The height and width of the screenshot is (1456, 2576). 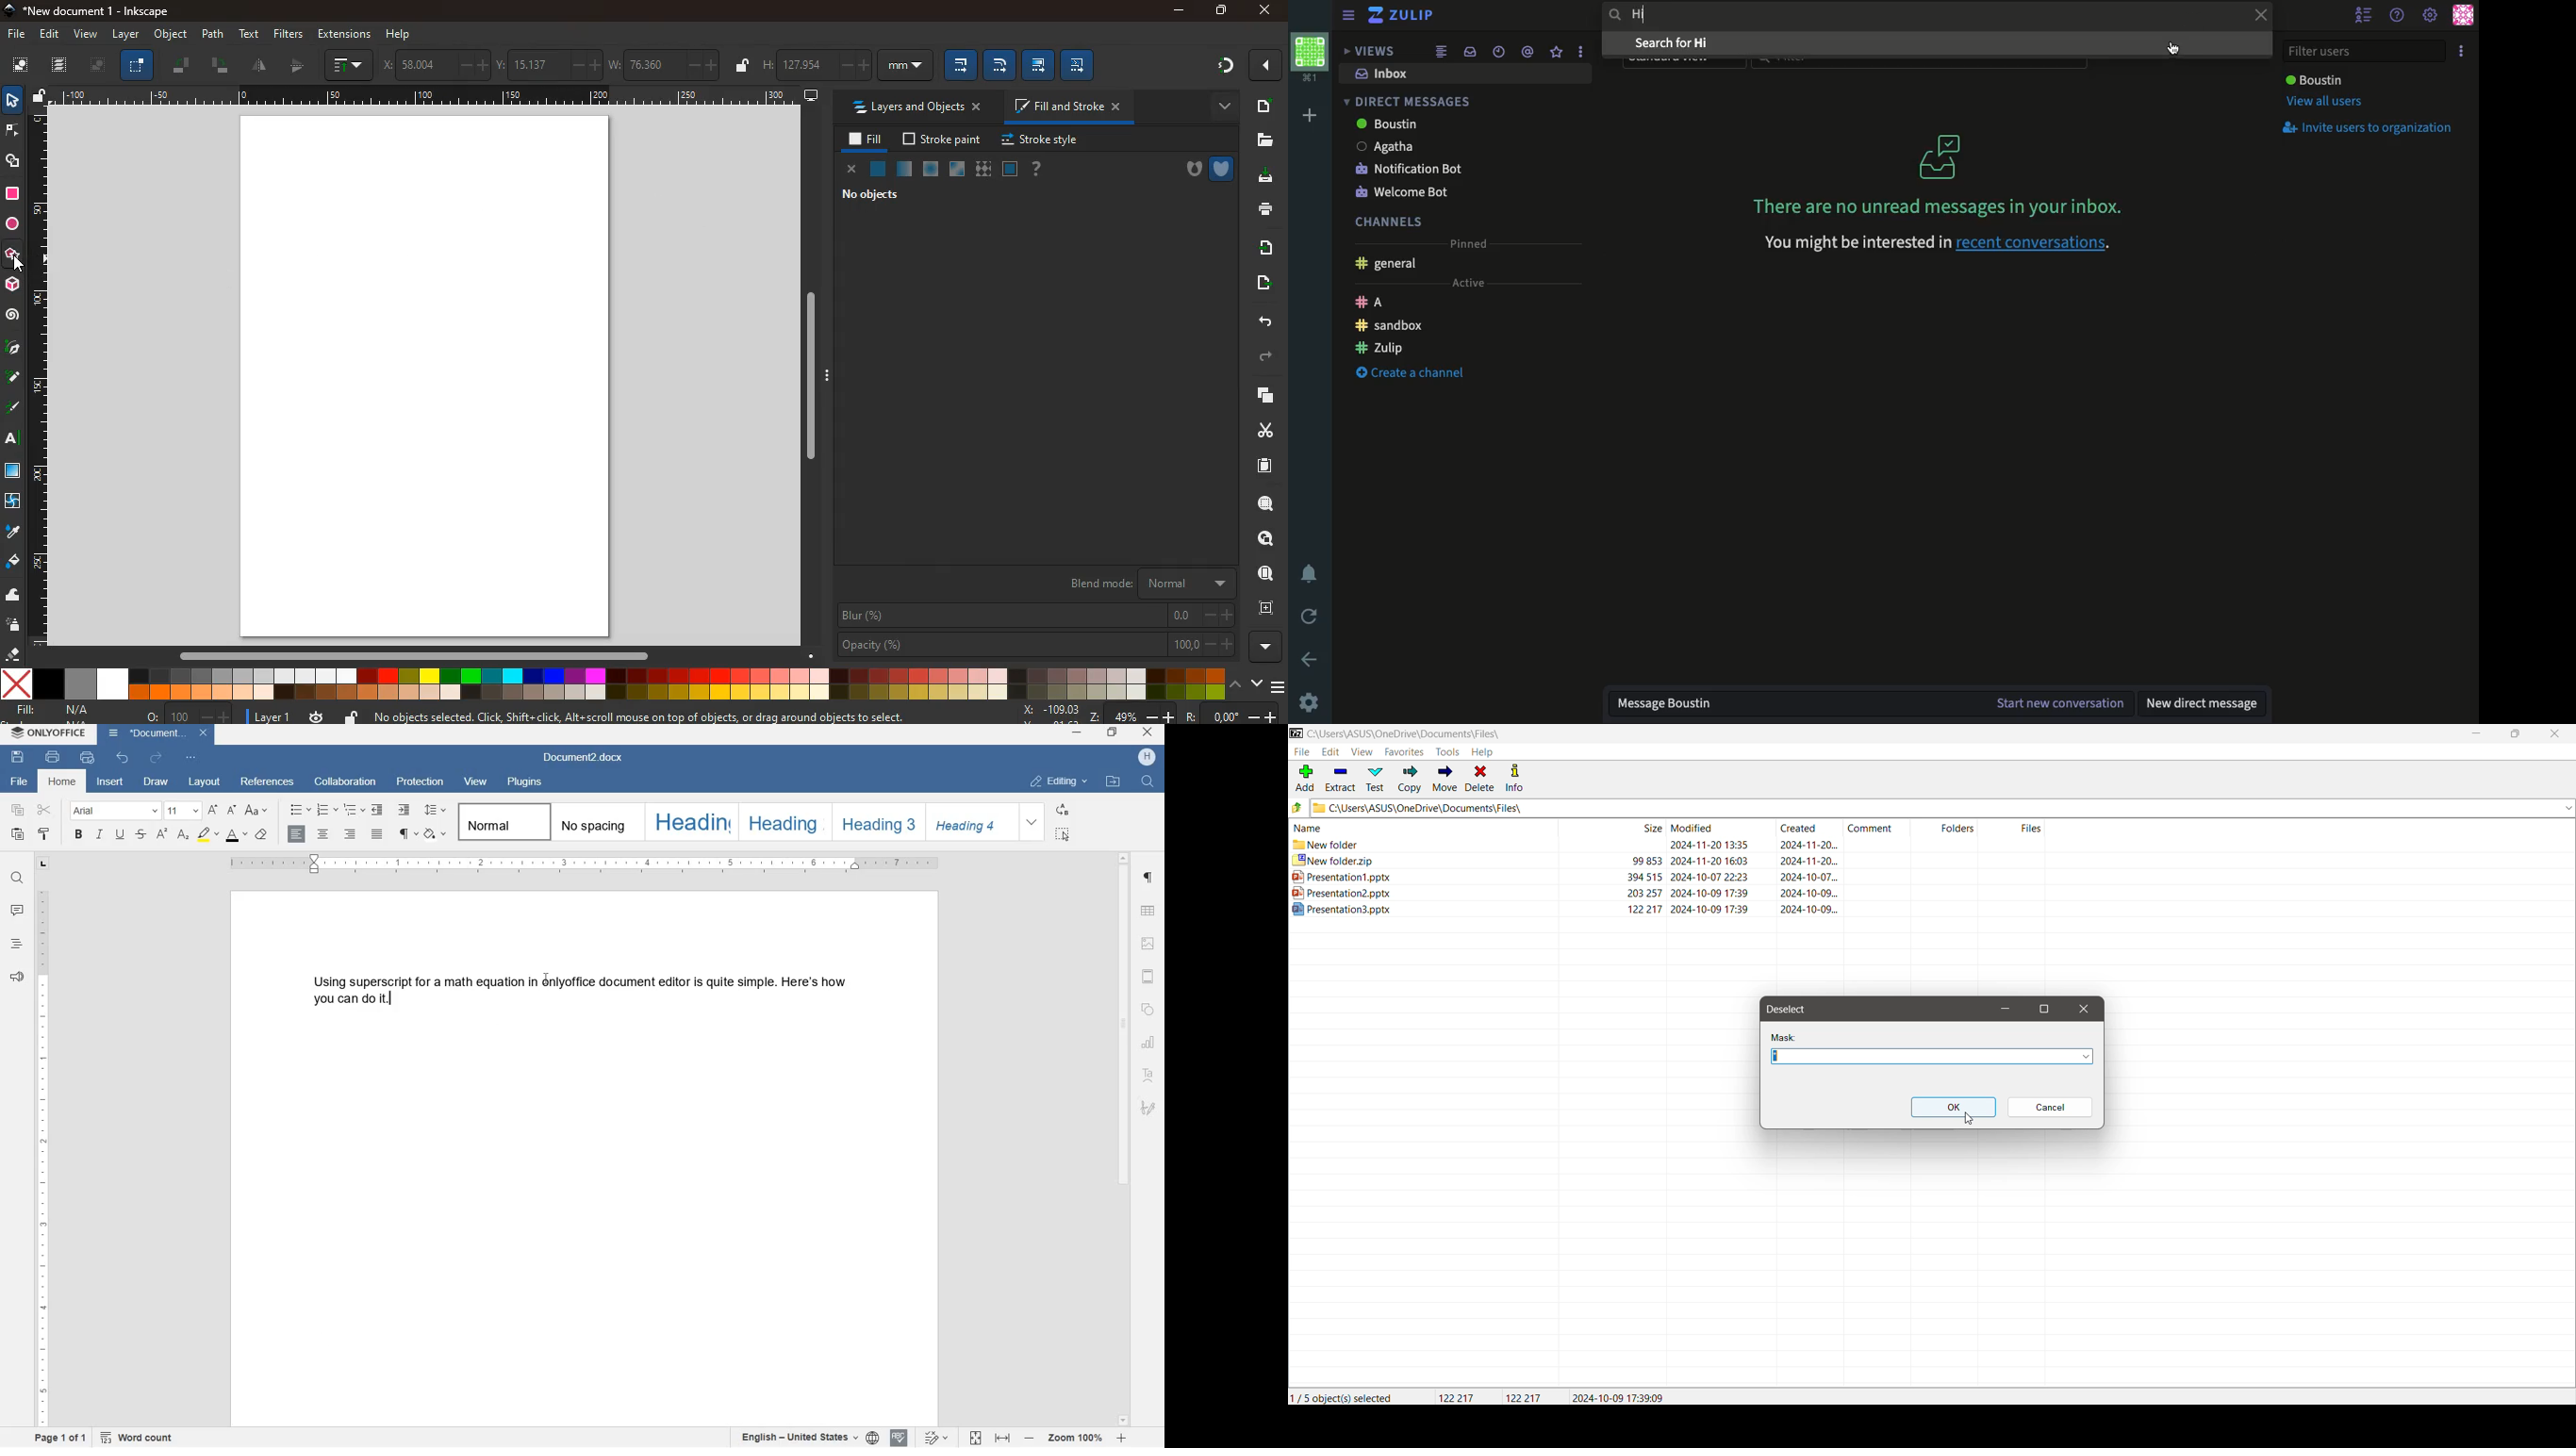 I want to click on Total Size of file selected, so click(x=1450, y=1397).